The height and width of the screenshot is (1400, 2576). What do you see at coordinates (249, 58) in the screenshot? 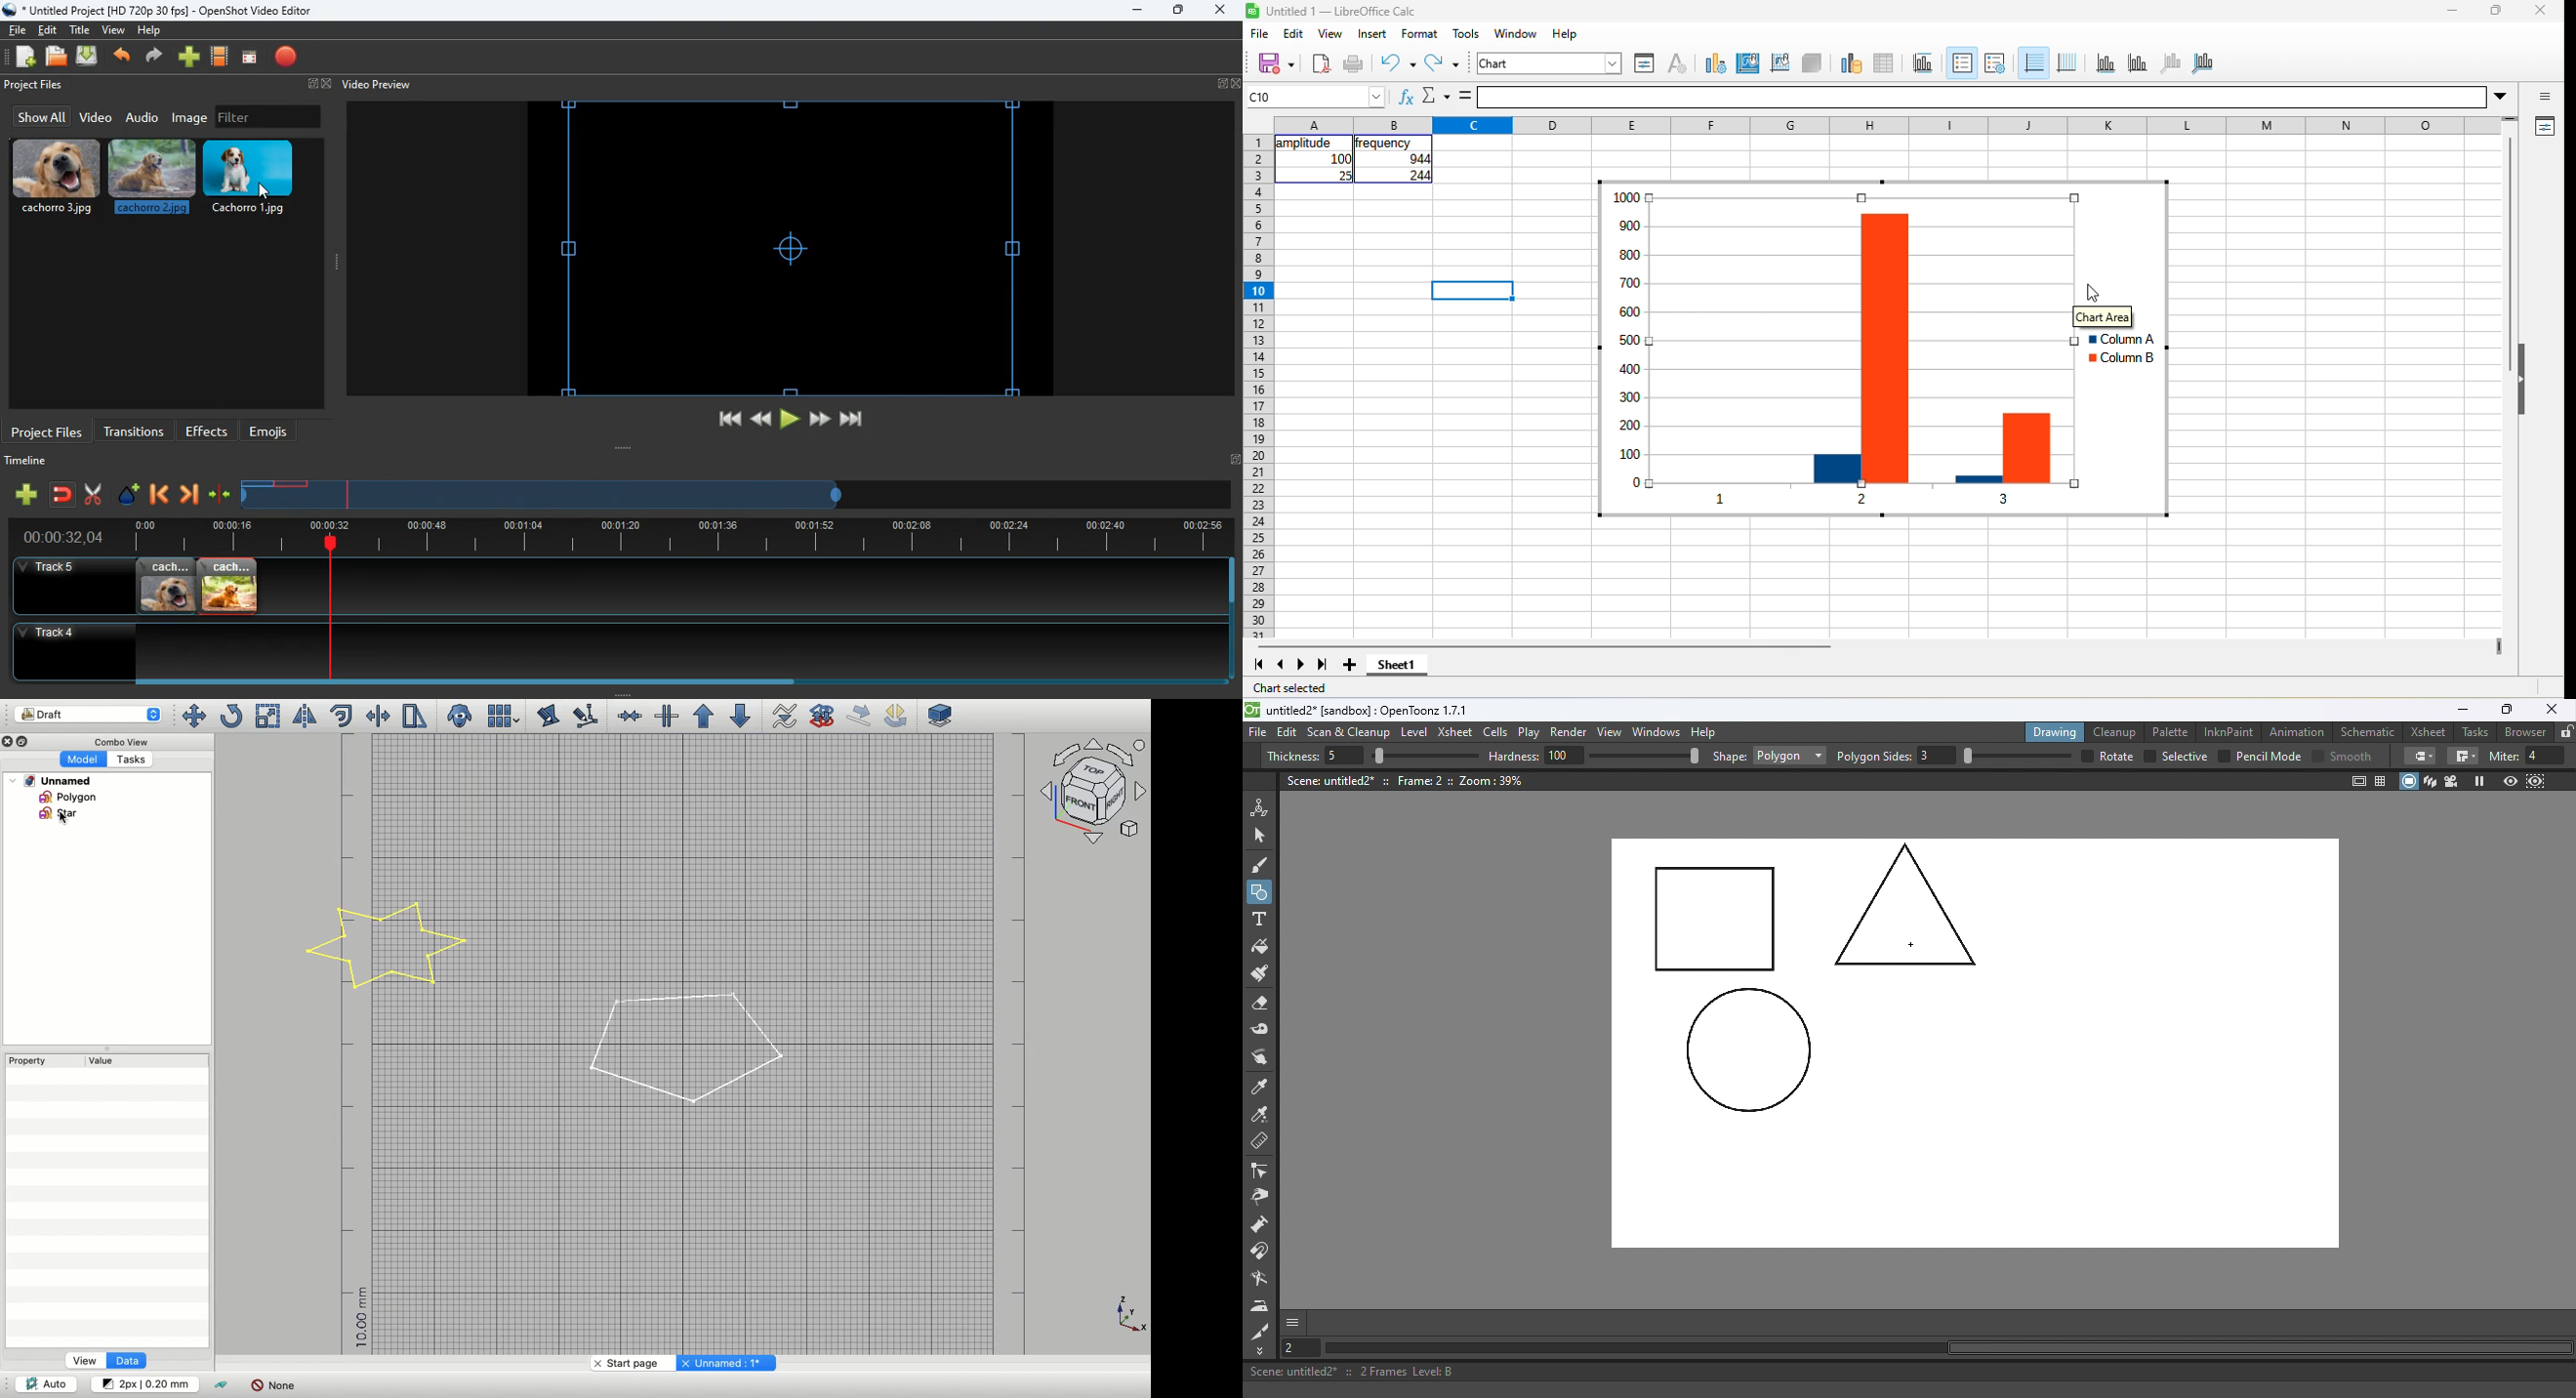
I see `screen` at bounding box center [249, 58].